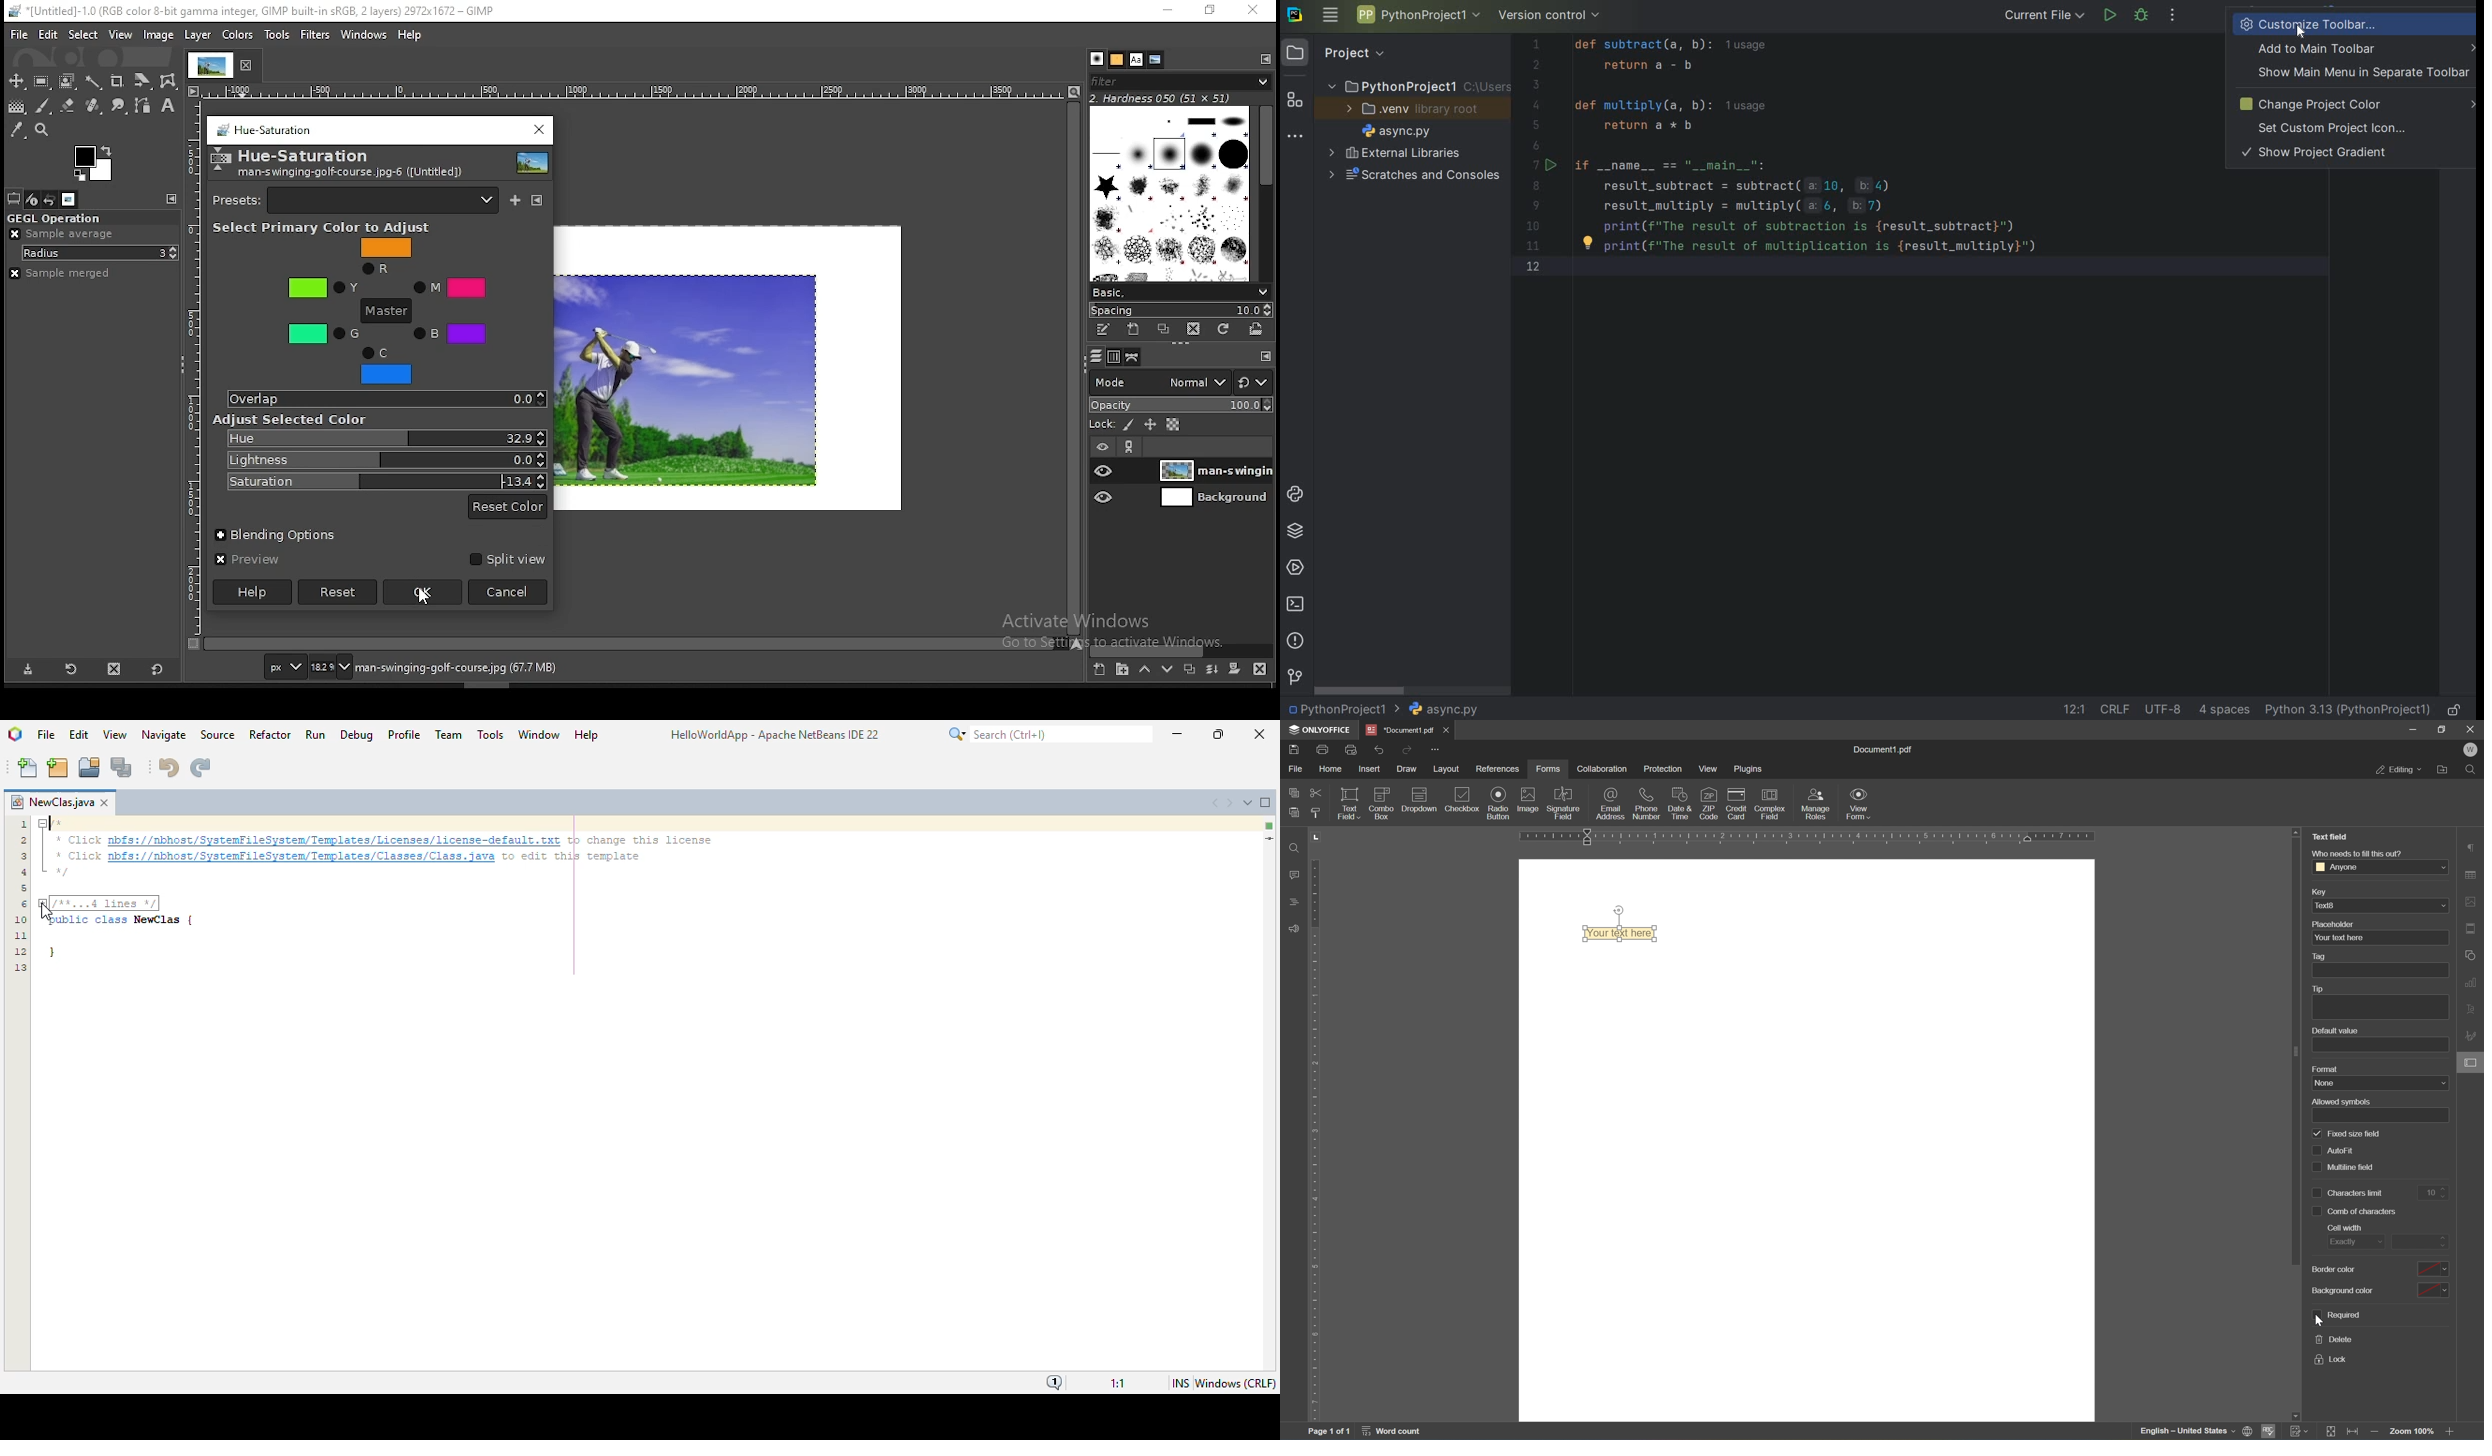  Describe the element at coordinates (2322, 153) in the screenshot. I see `SHOW PROJECT GRADIENT` at that location.